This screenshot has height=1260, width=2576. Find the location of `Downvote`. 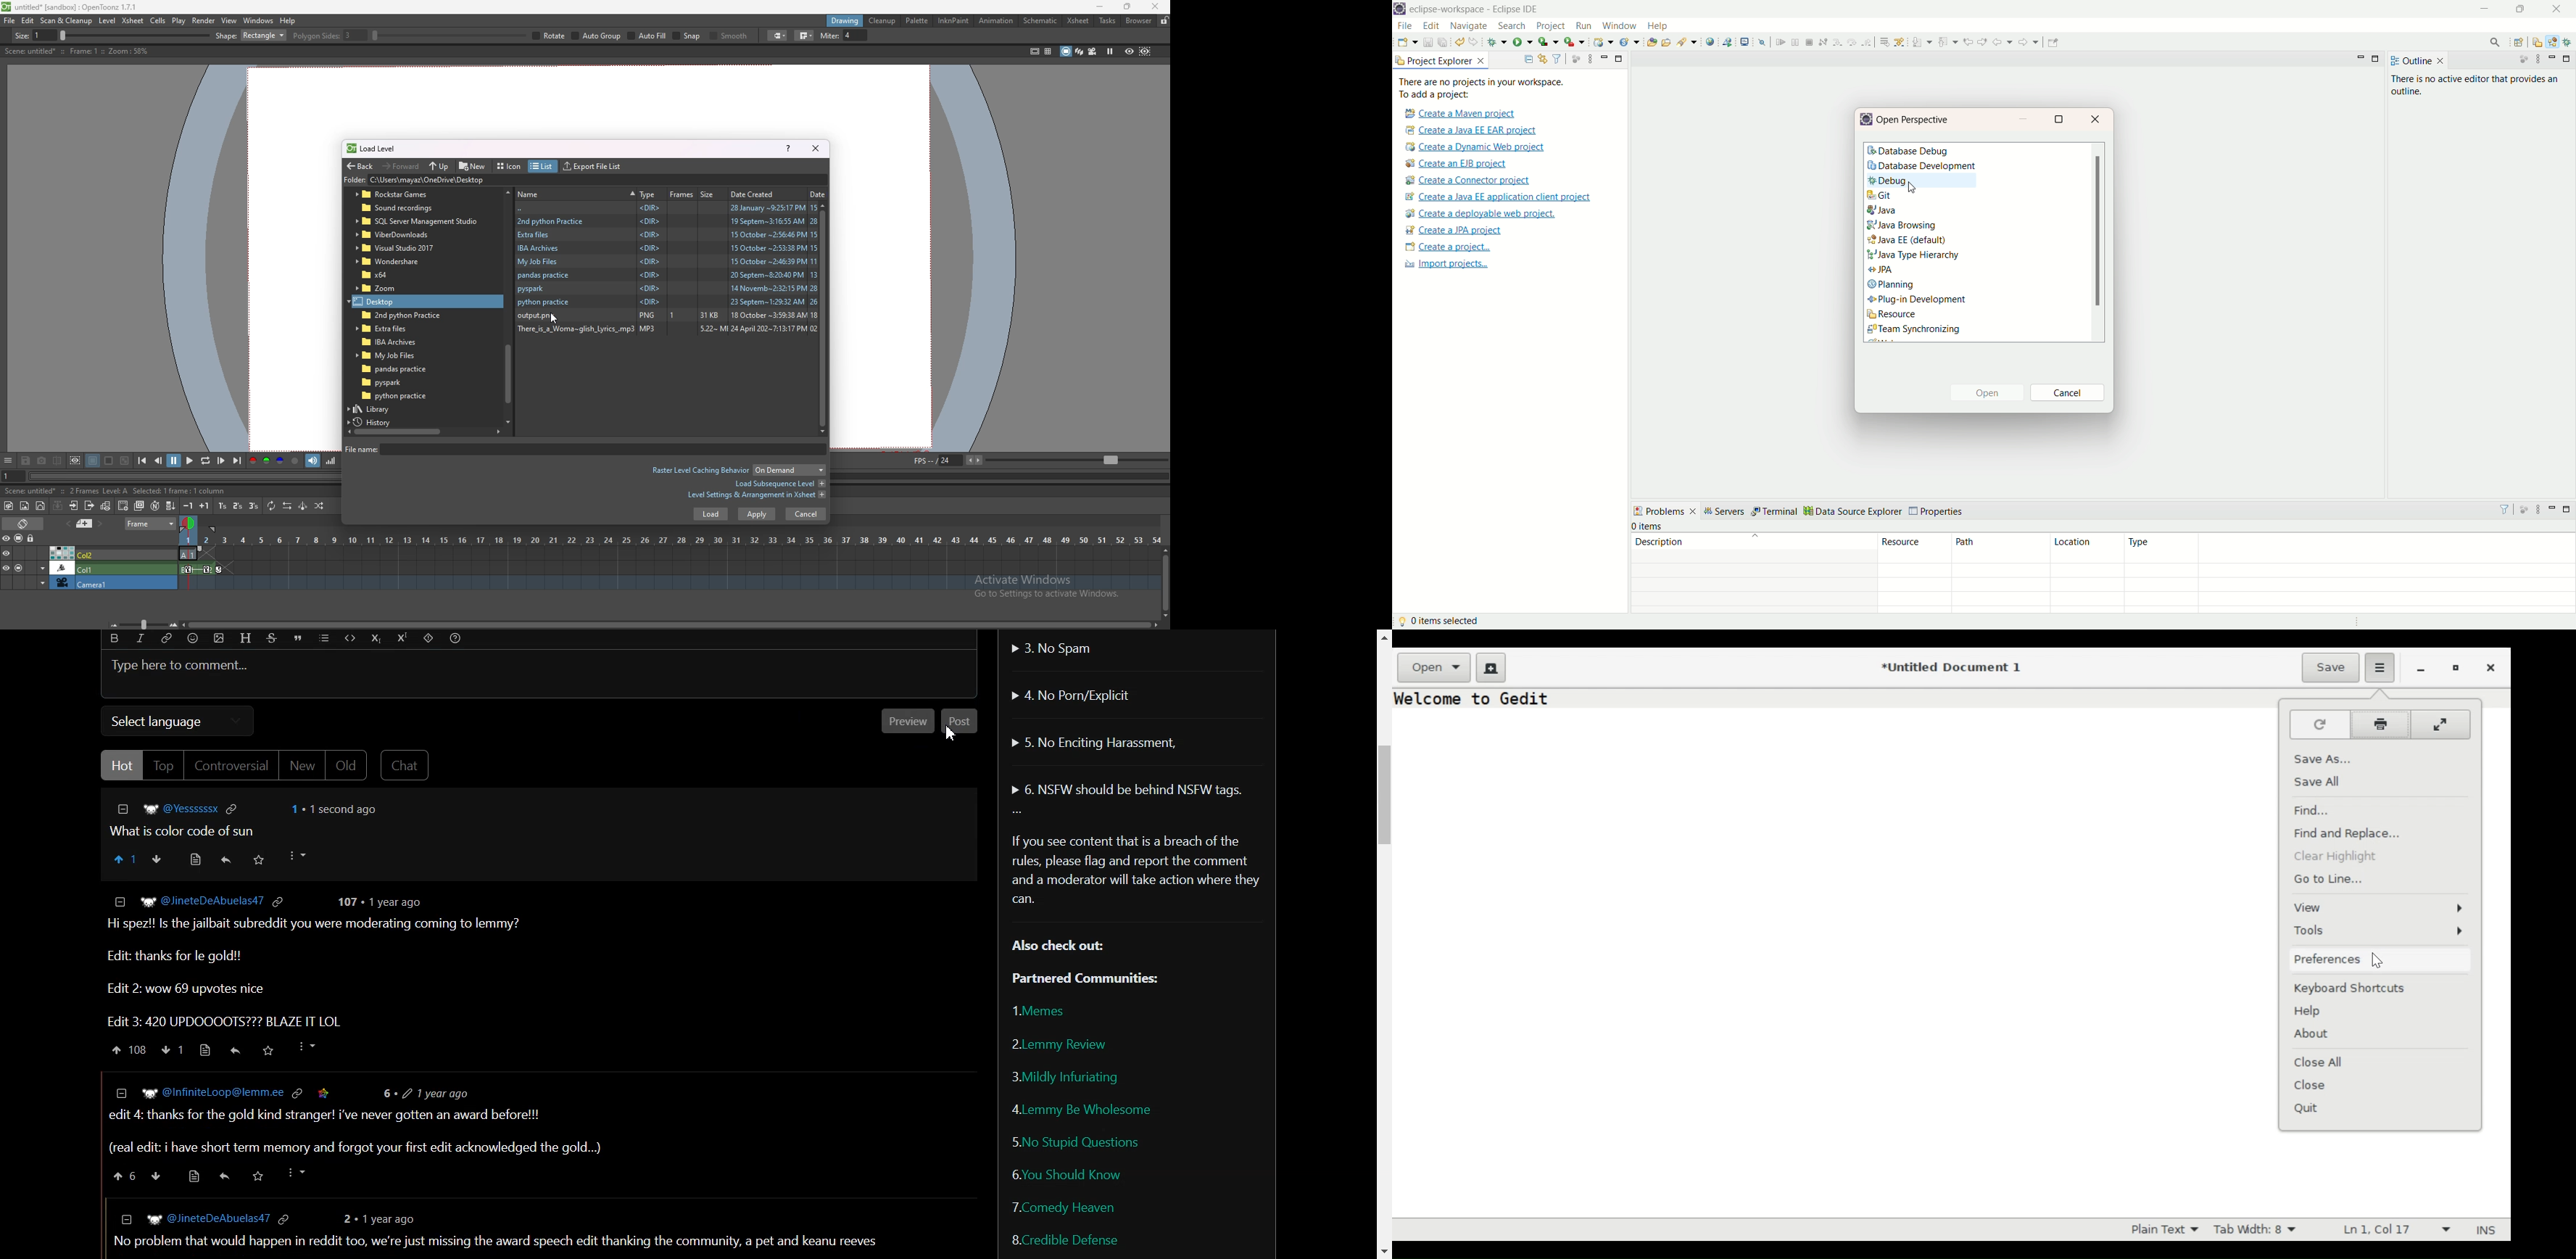

Downvote is located at coordinates (157, 862).